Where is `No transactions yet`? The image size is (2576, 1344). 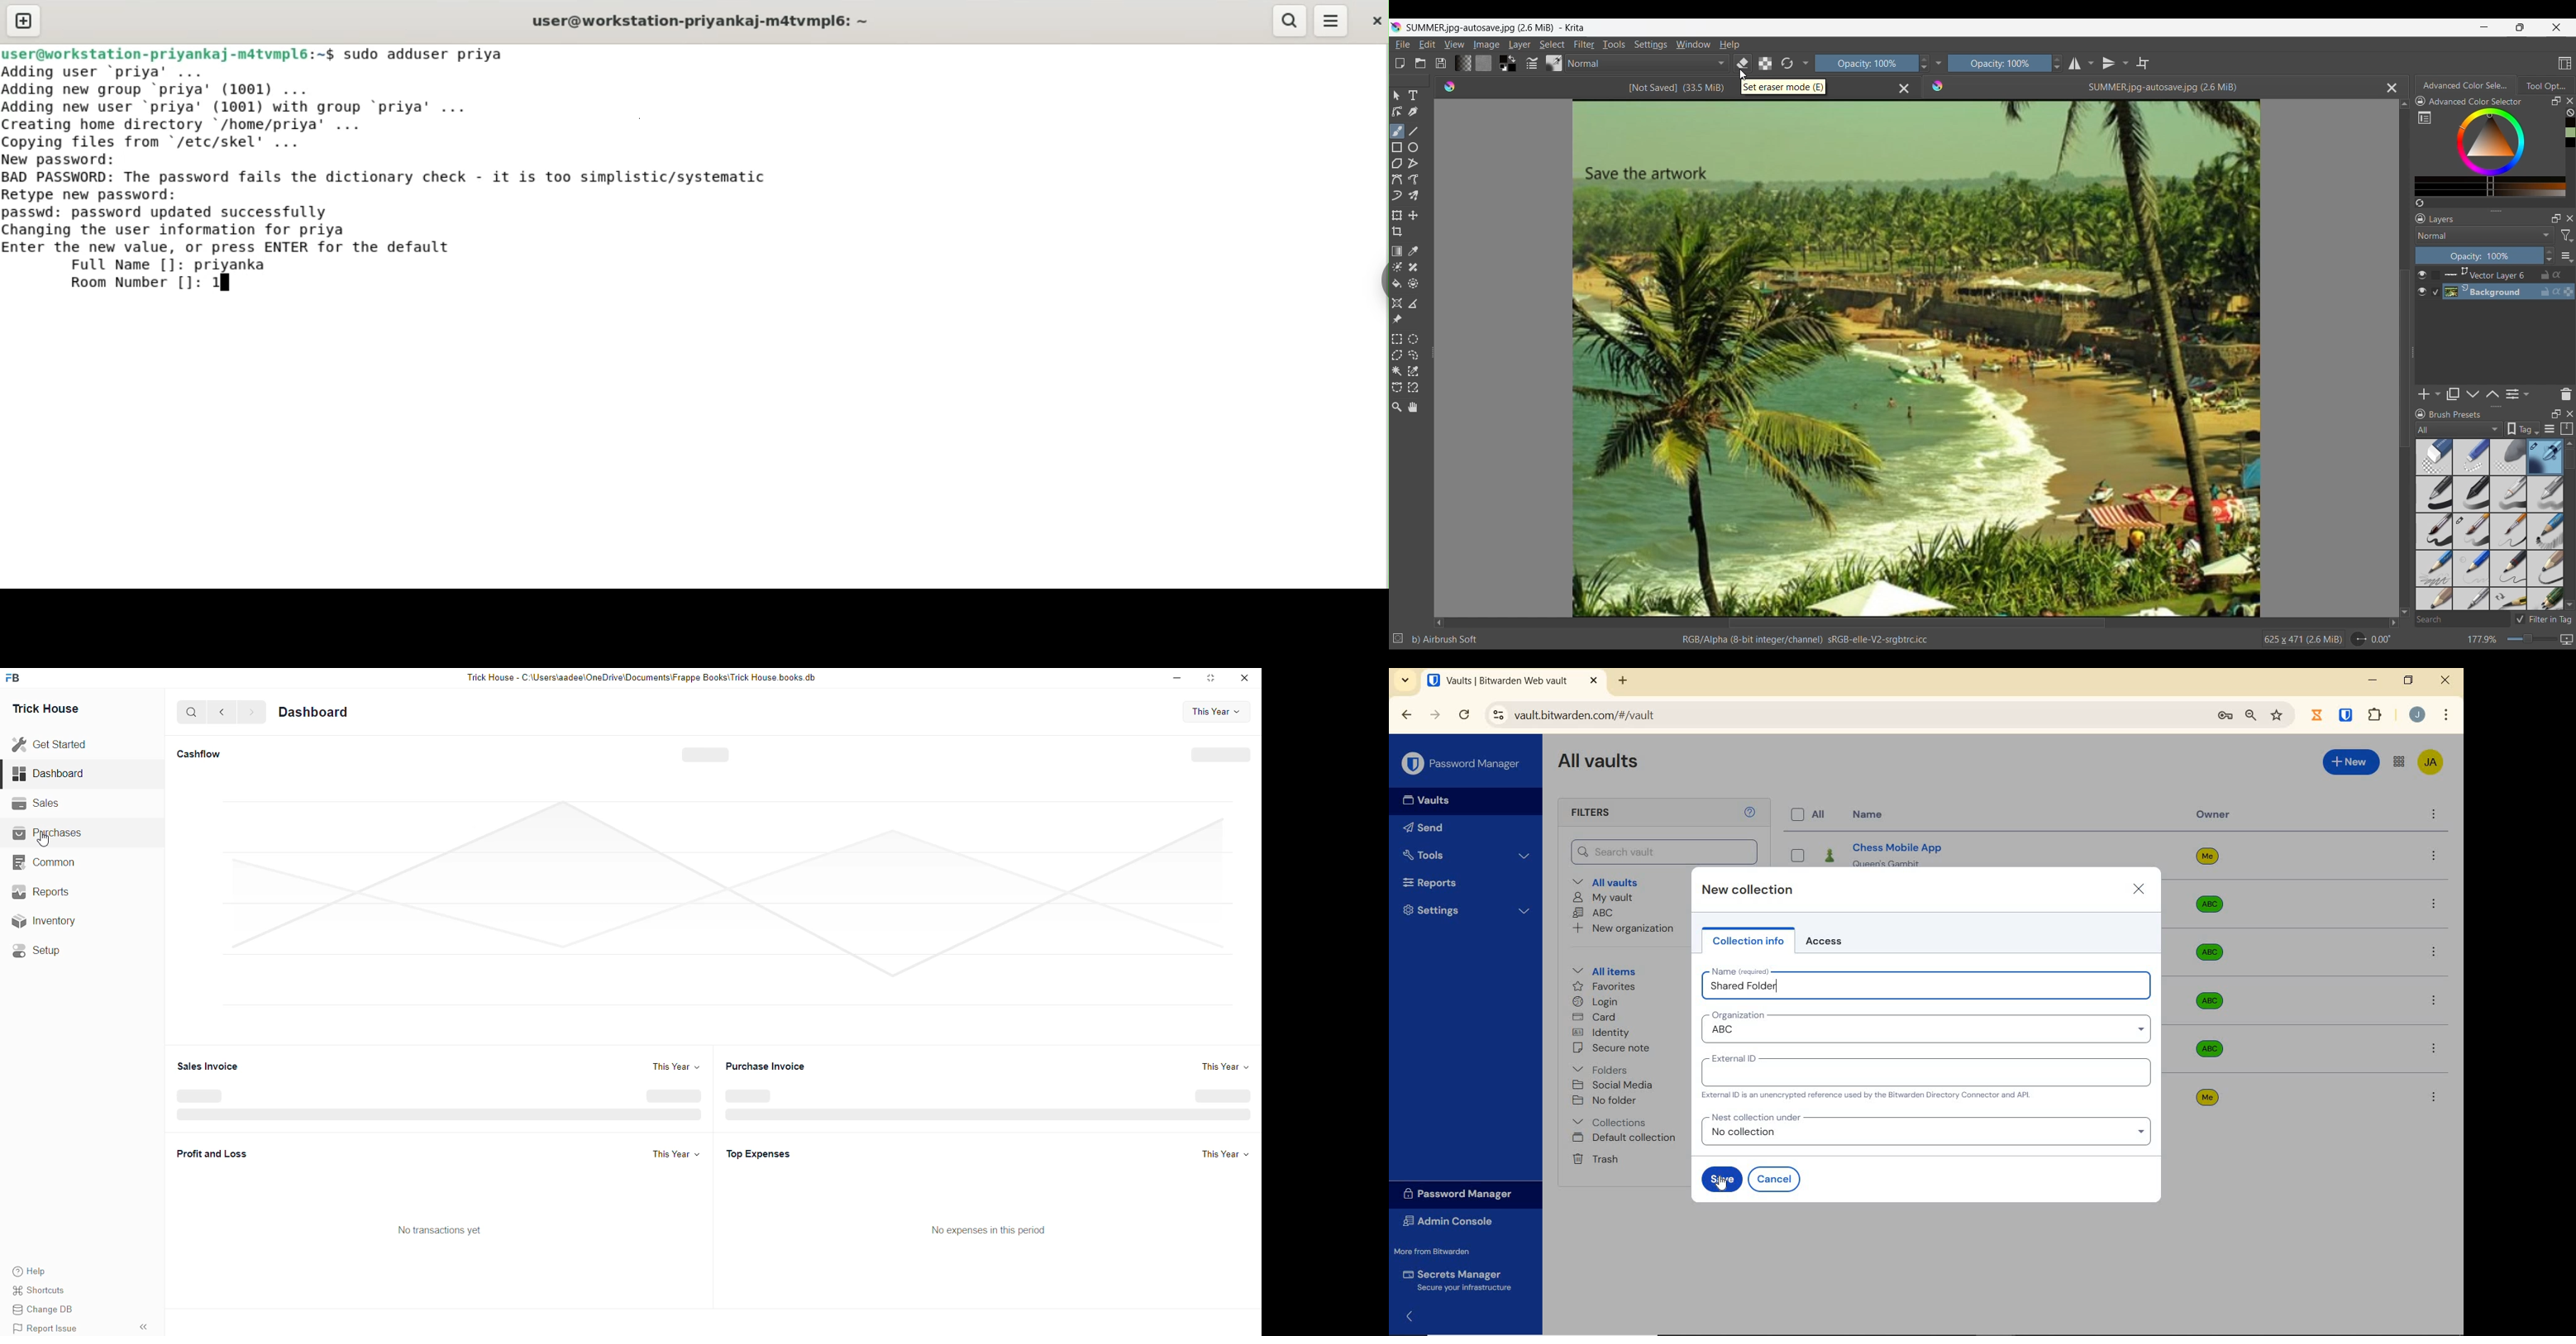 No transactions yet is located at coordinates (436, 1229).